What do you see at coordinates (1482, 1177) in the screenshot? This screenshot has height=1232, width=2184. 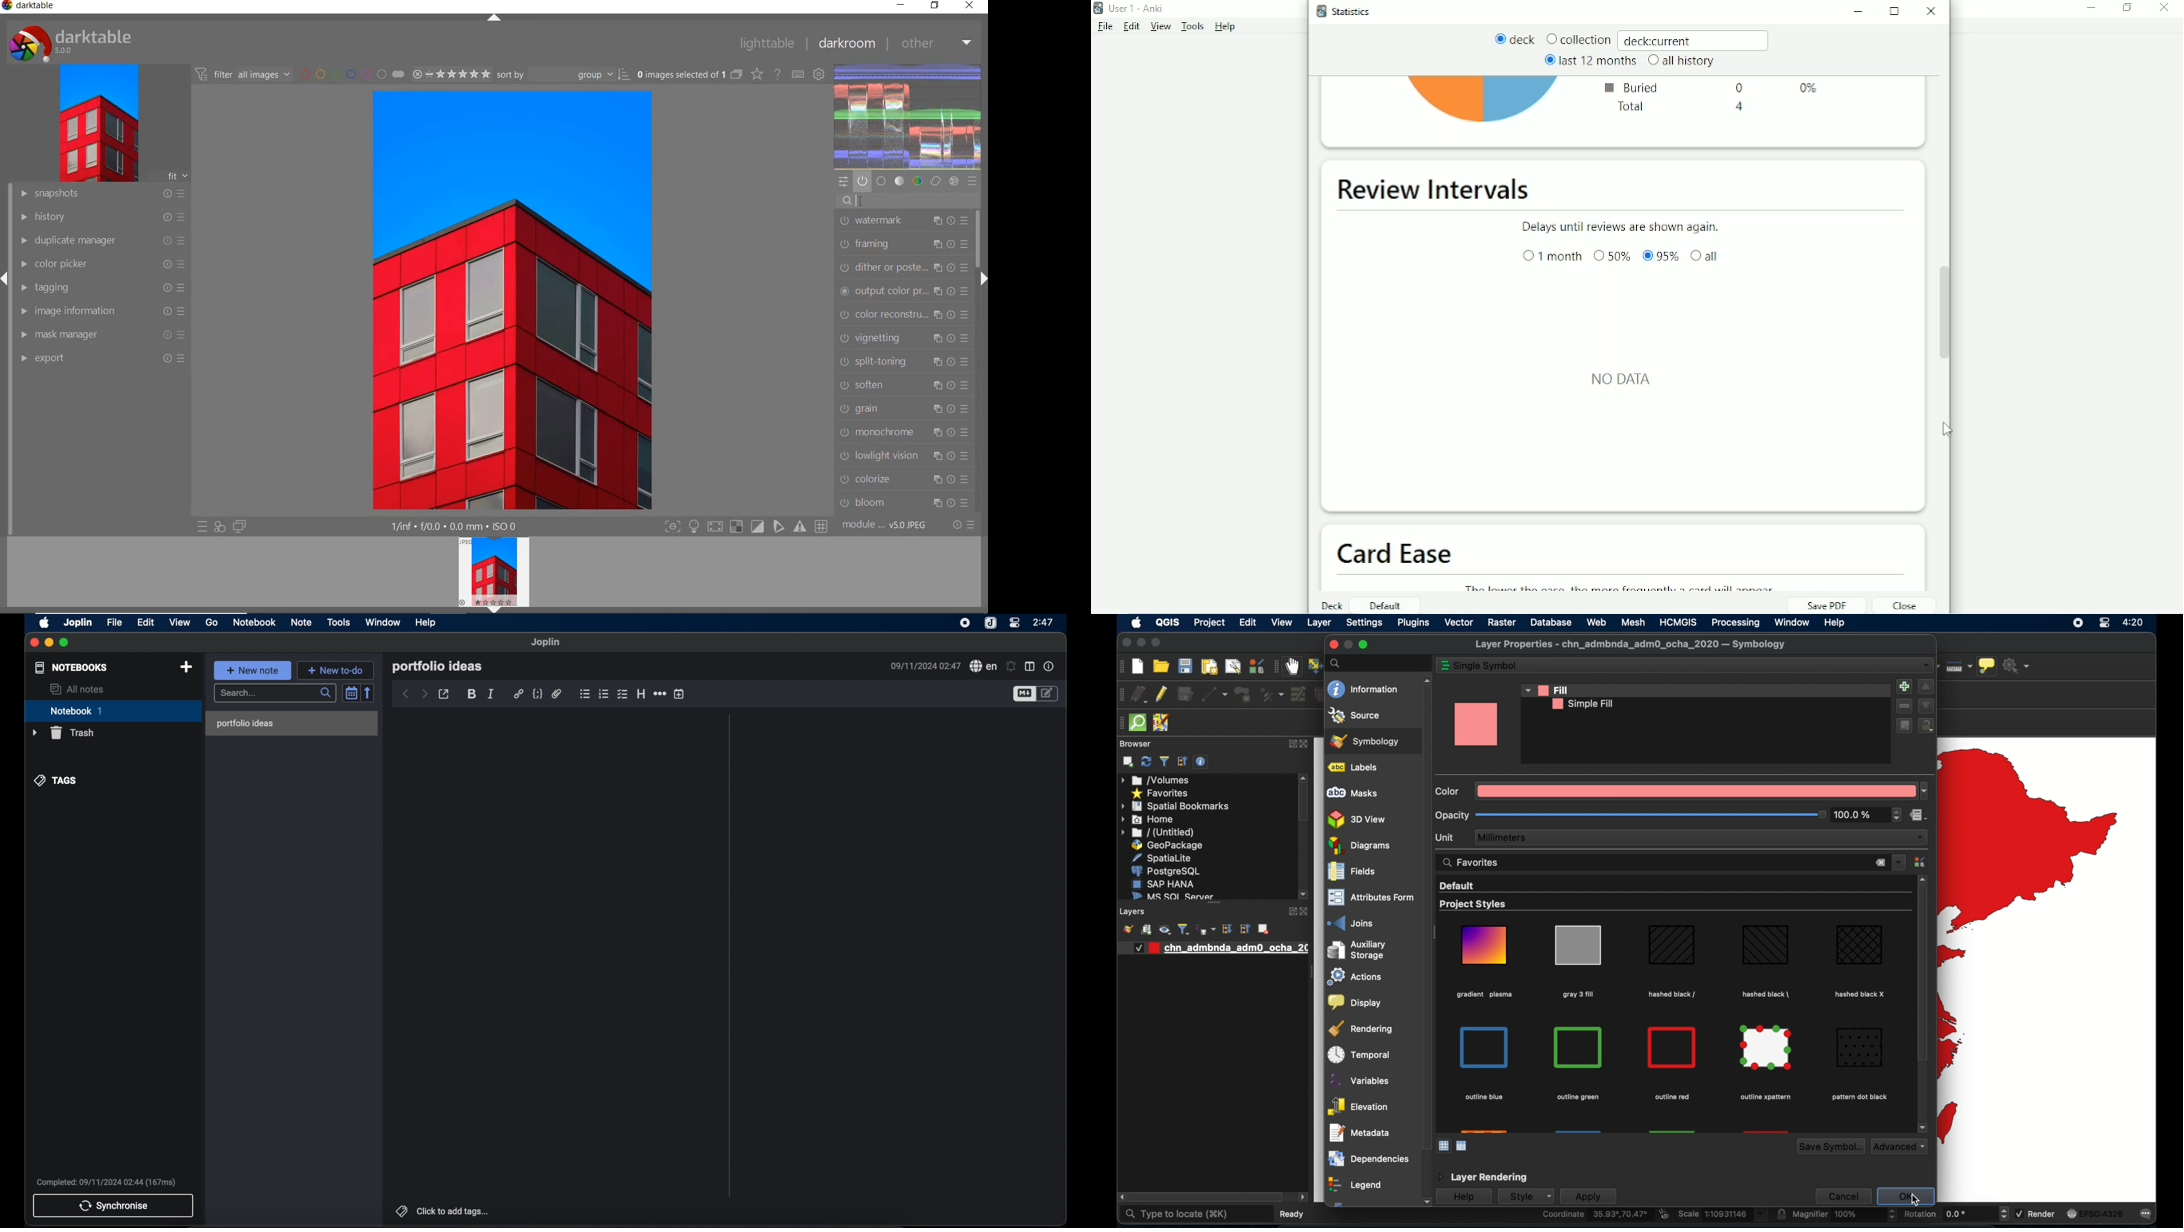 I see `layer rendering` at bounding box center [1482, 1177].